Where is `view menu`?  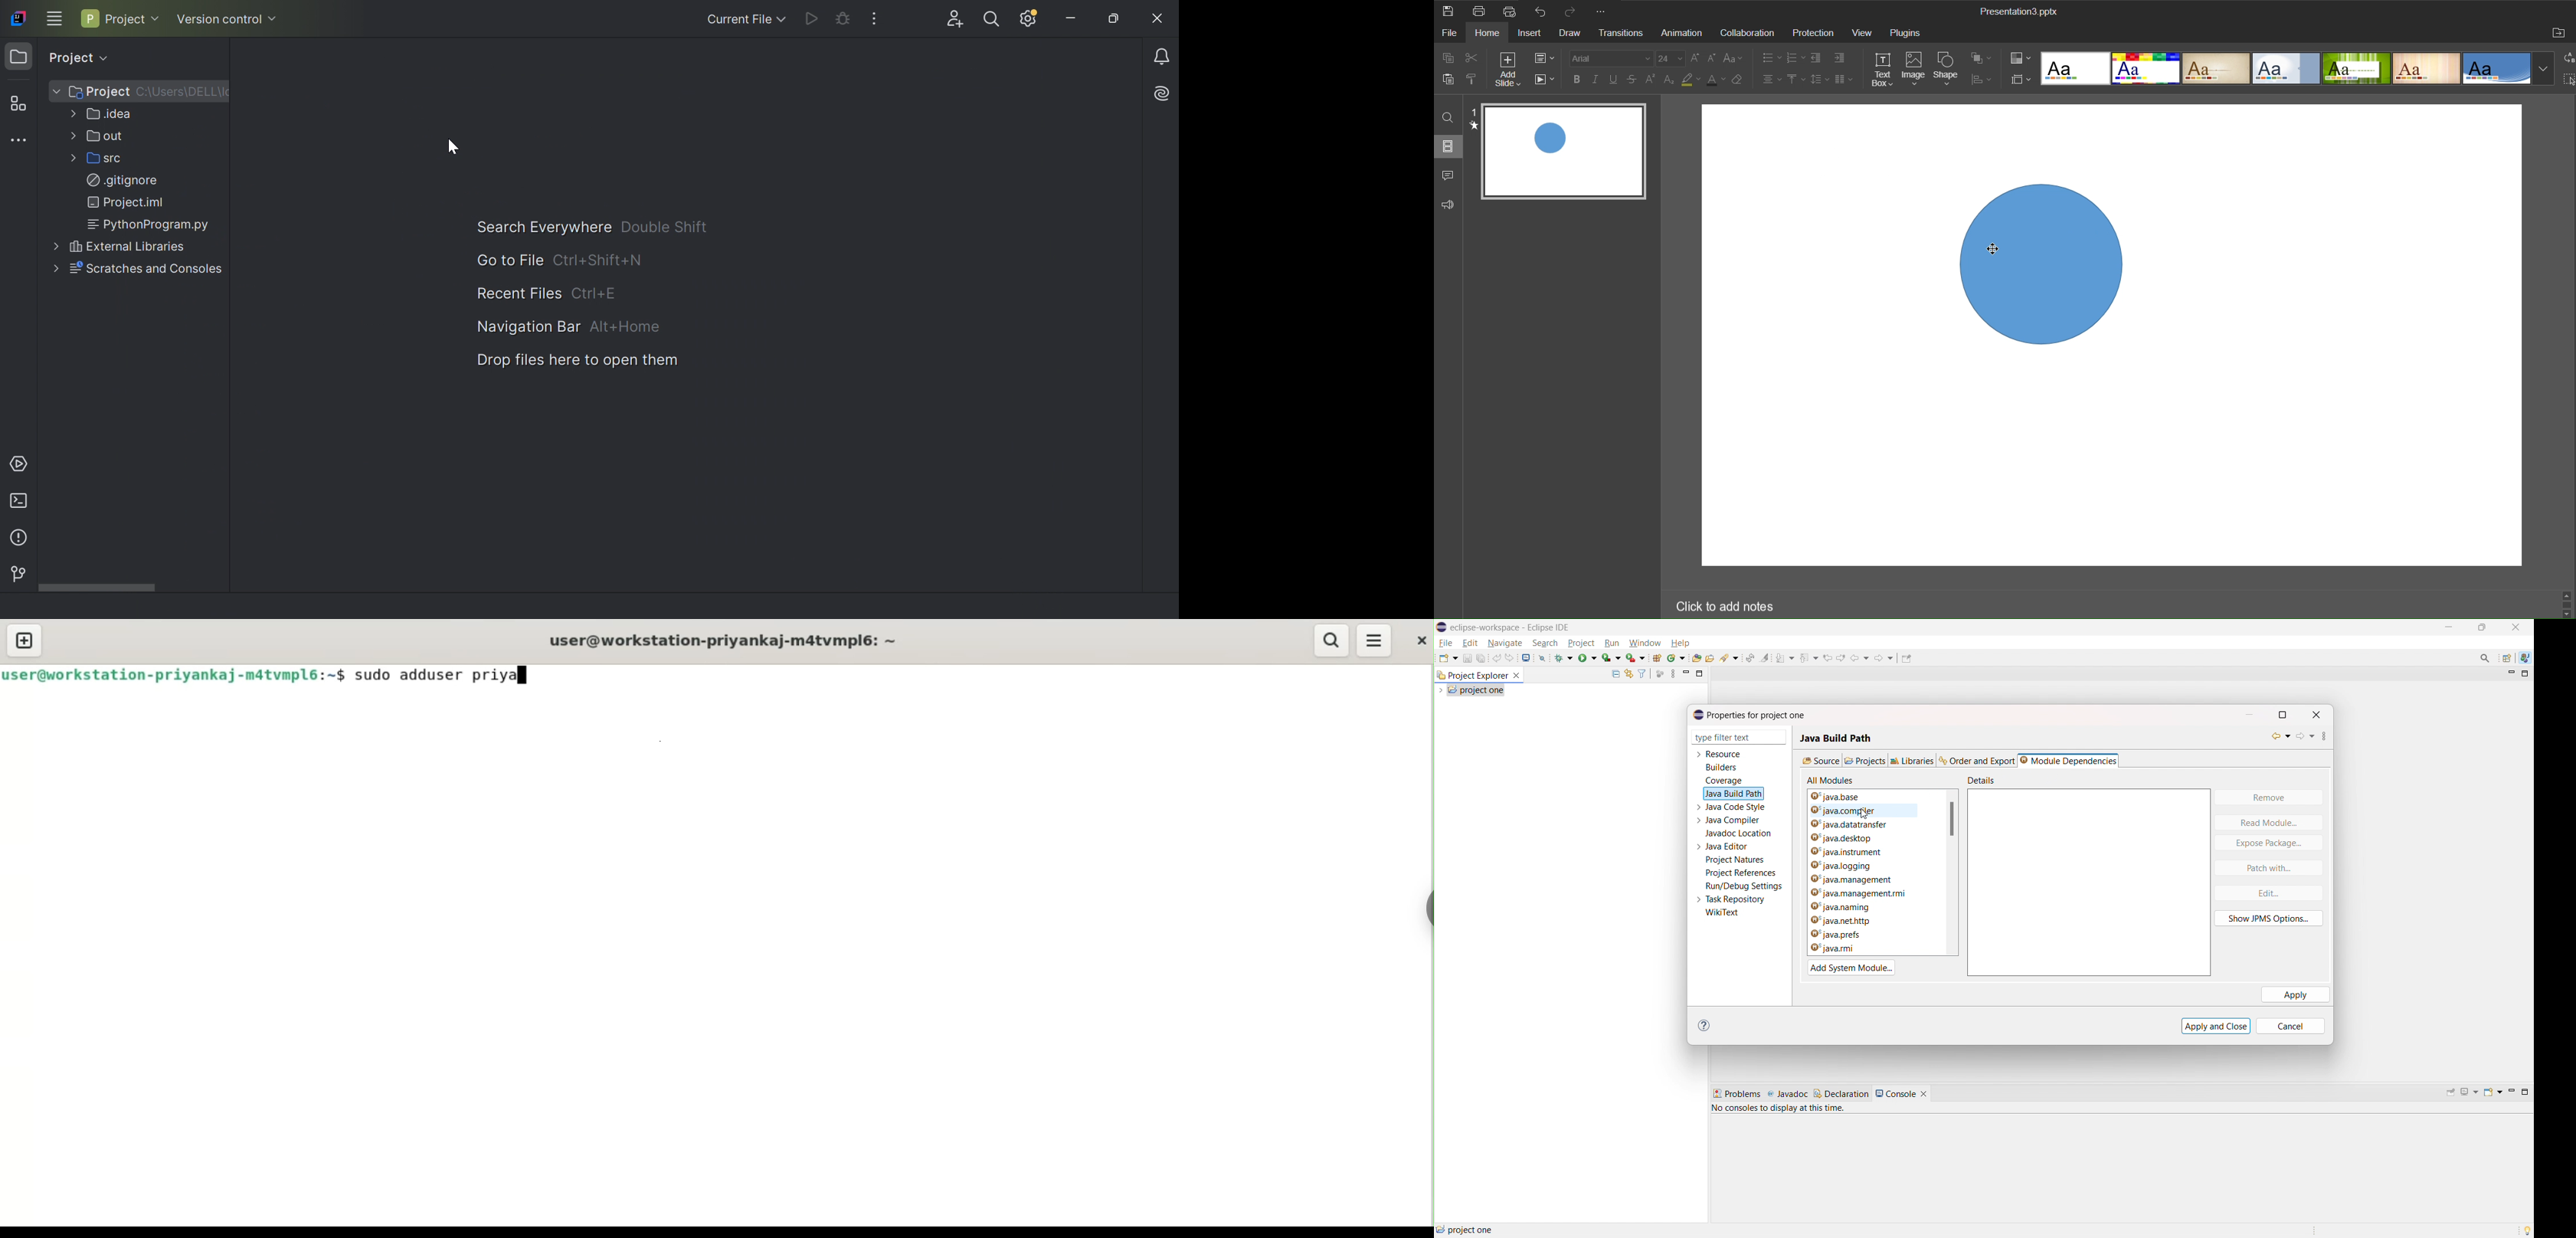 view menu is located at coordinates (2330, 736).